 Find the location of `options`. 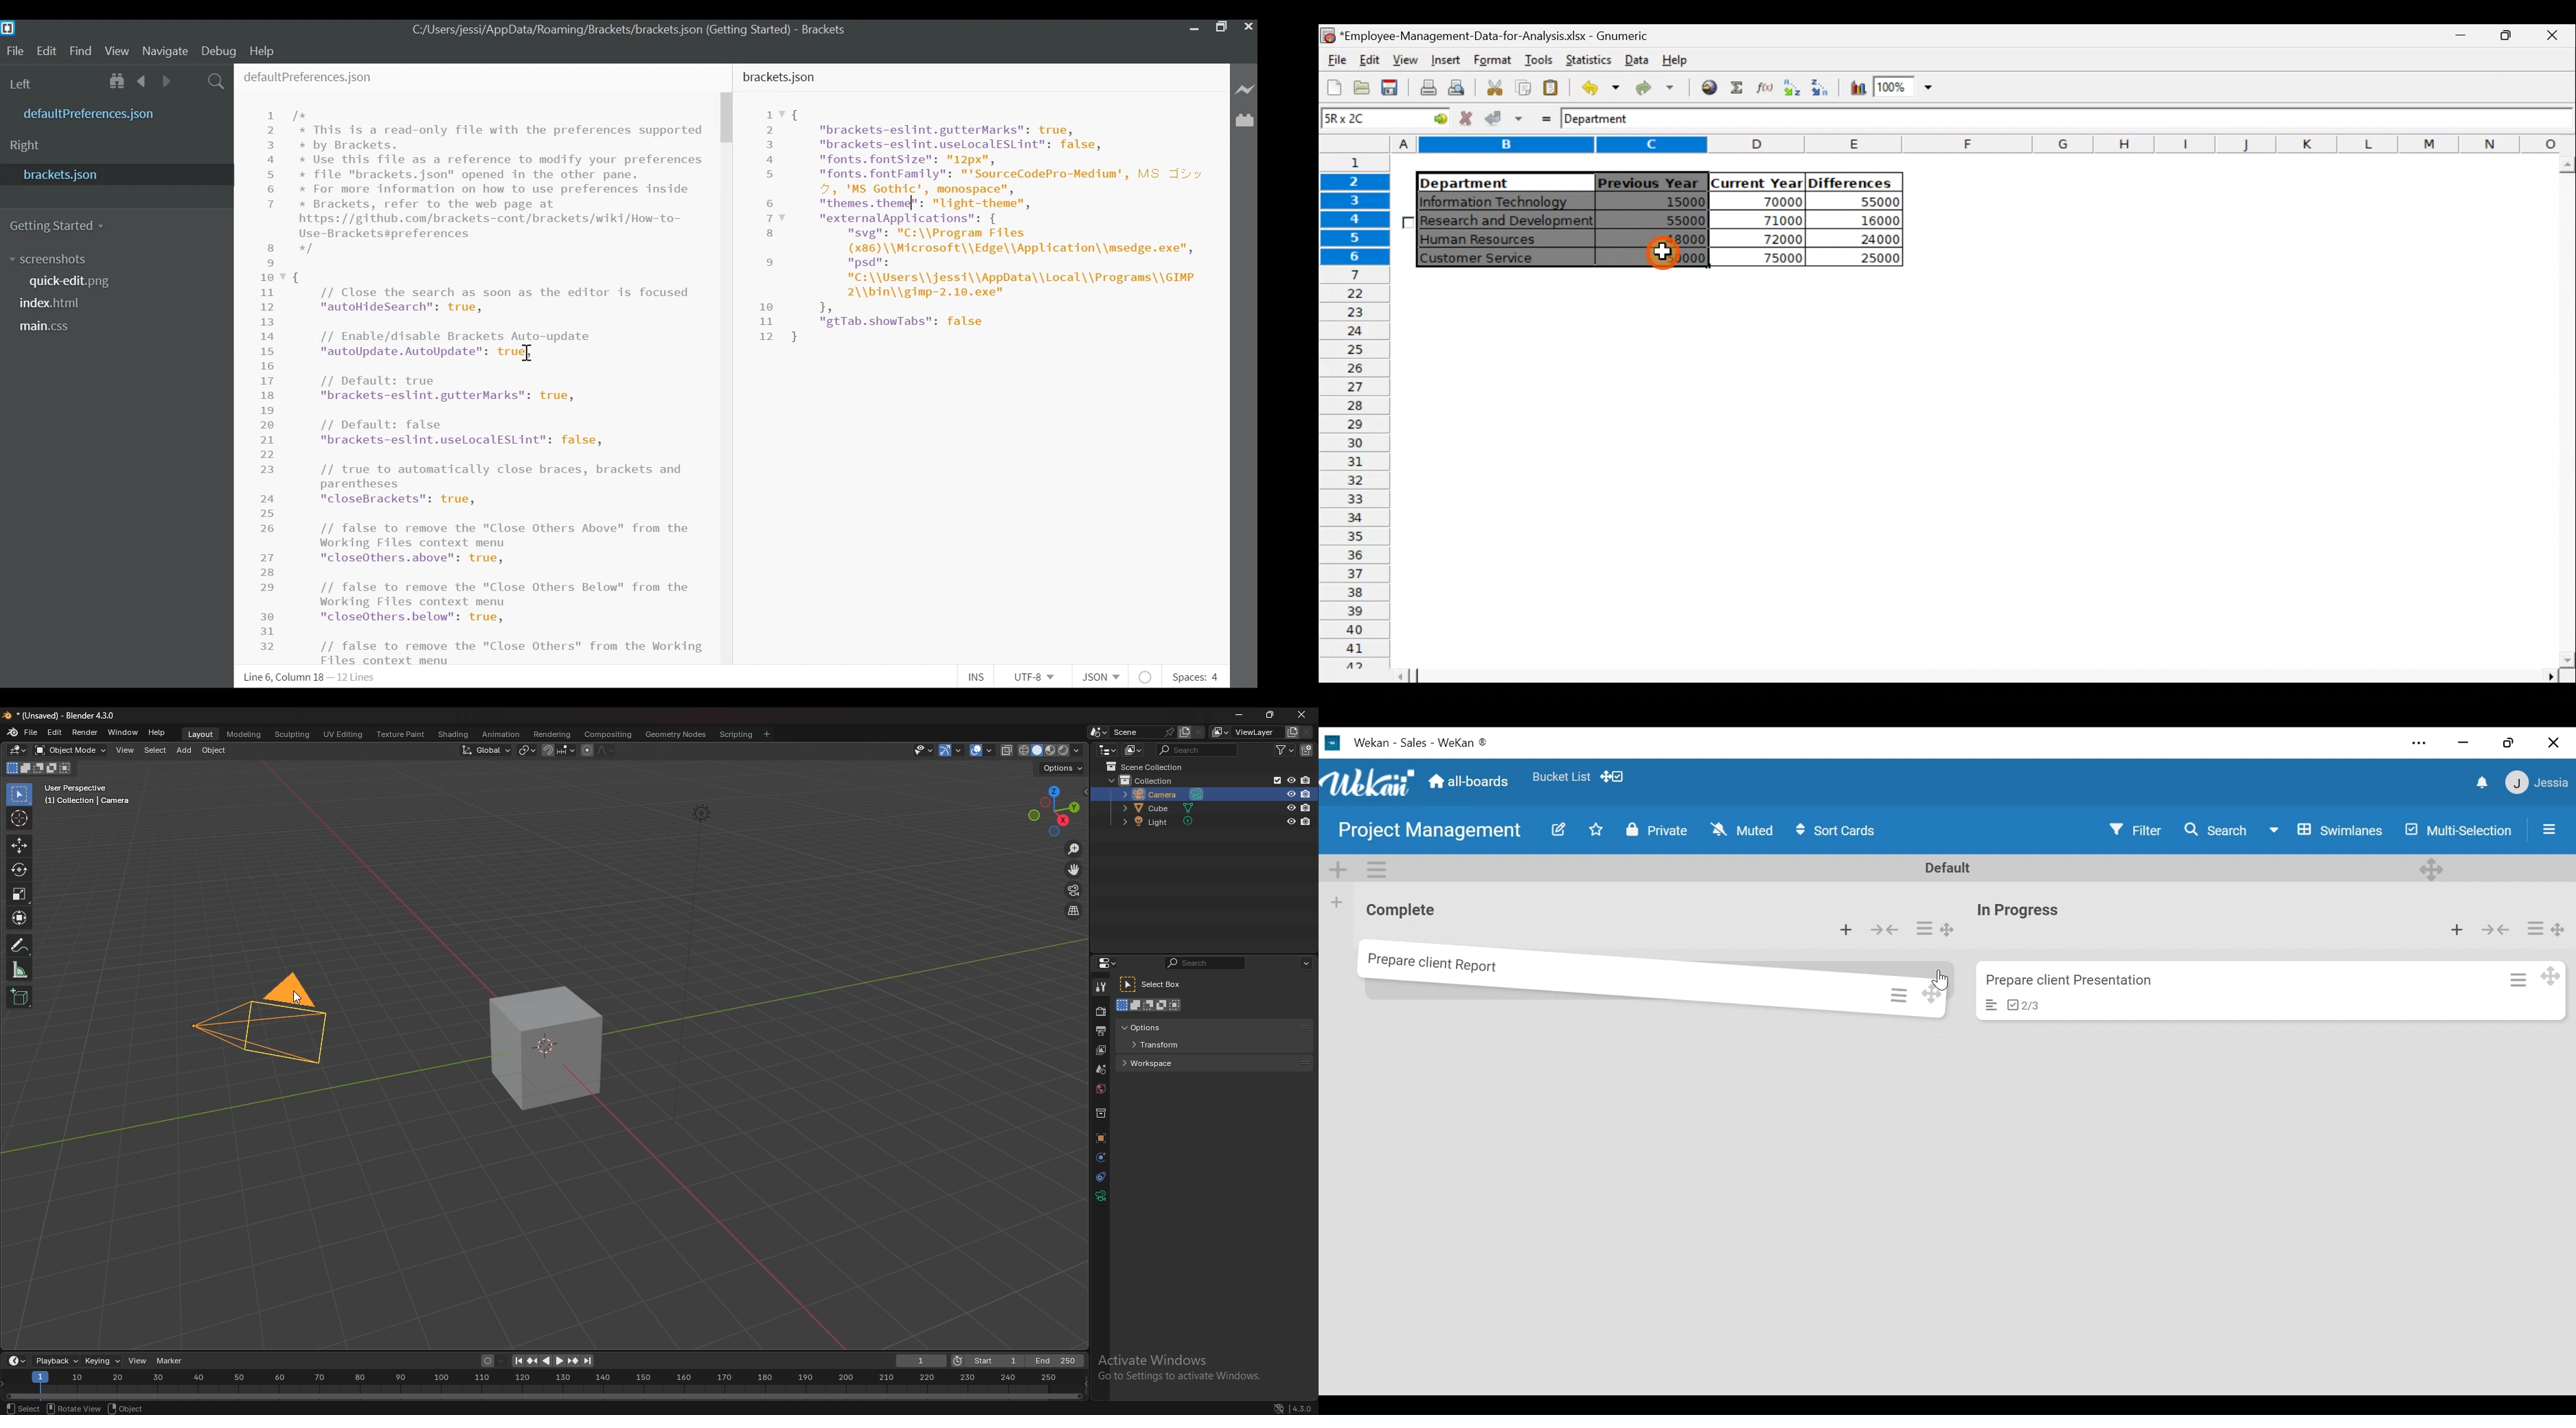

options is located at coordinates (1306, 962).